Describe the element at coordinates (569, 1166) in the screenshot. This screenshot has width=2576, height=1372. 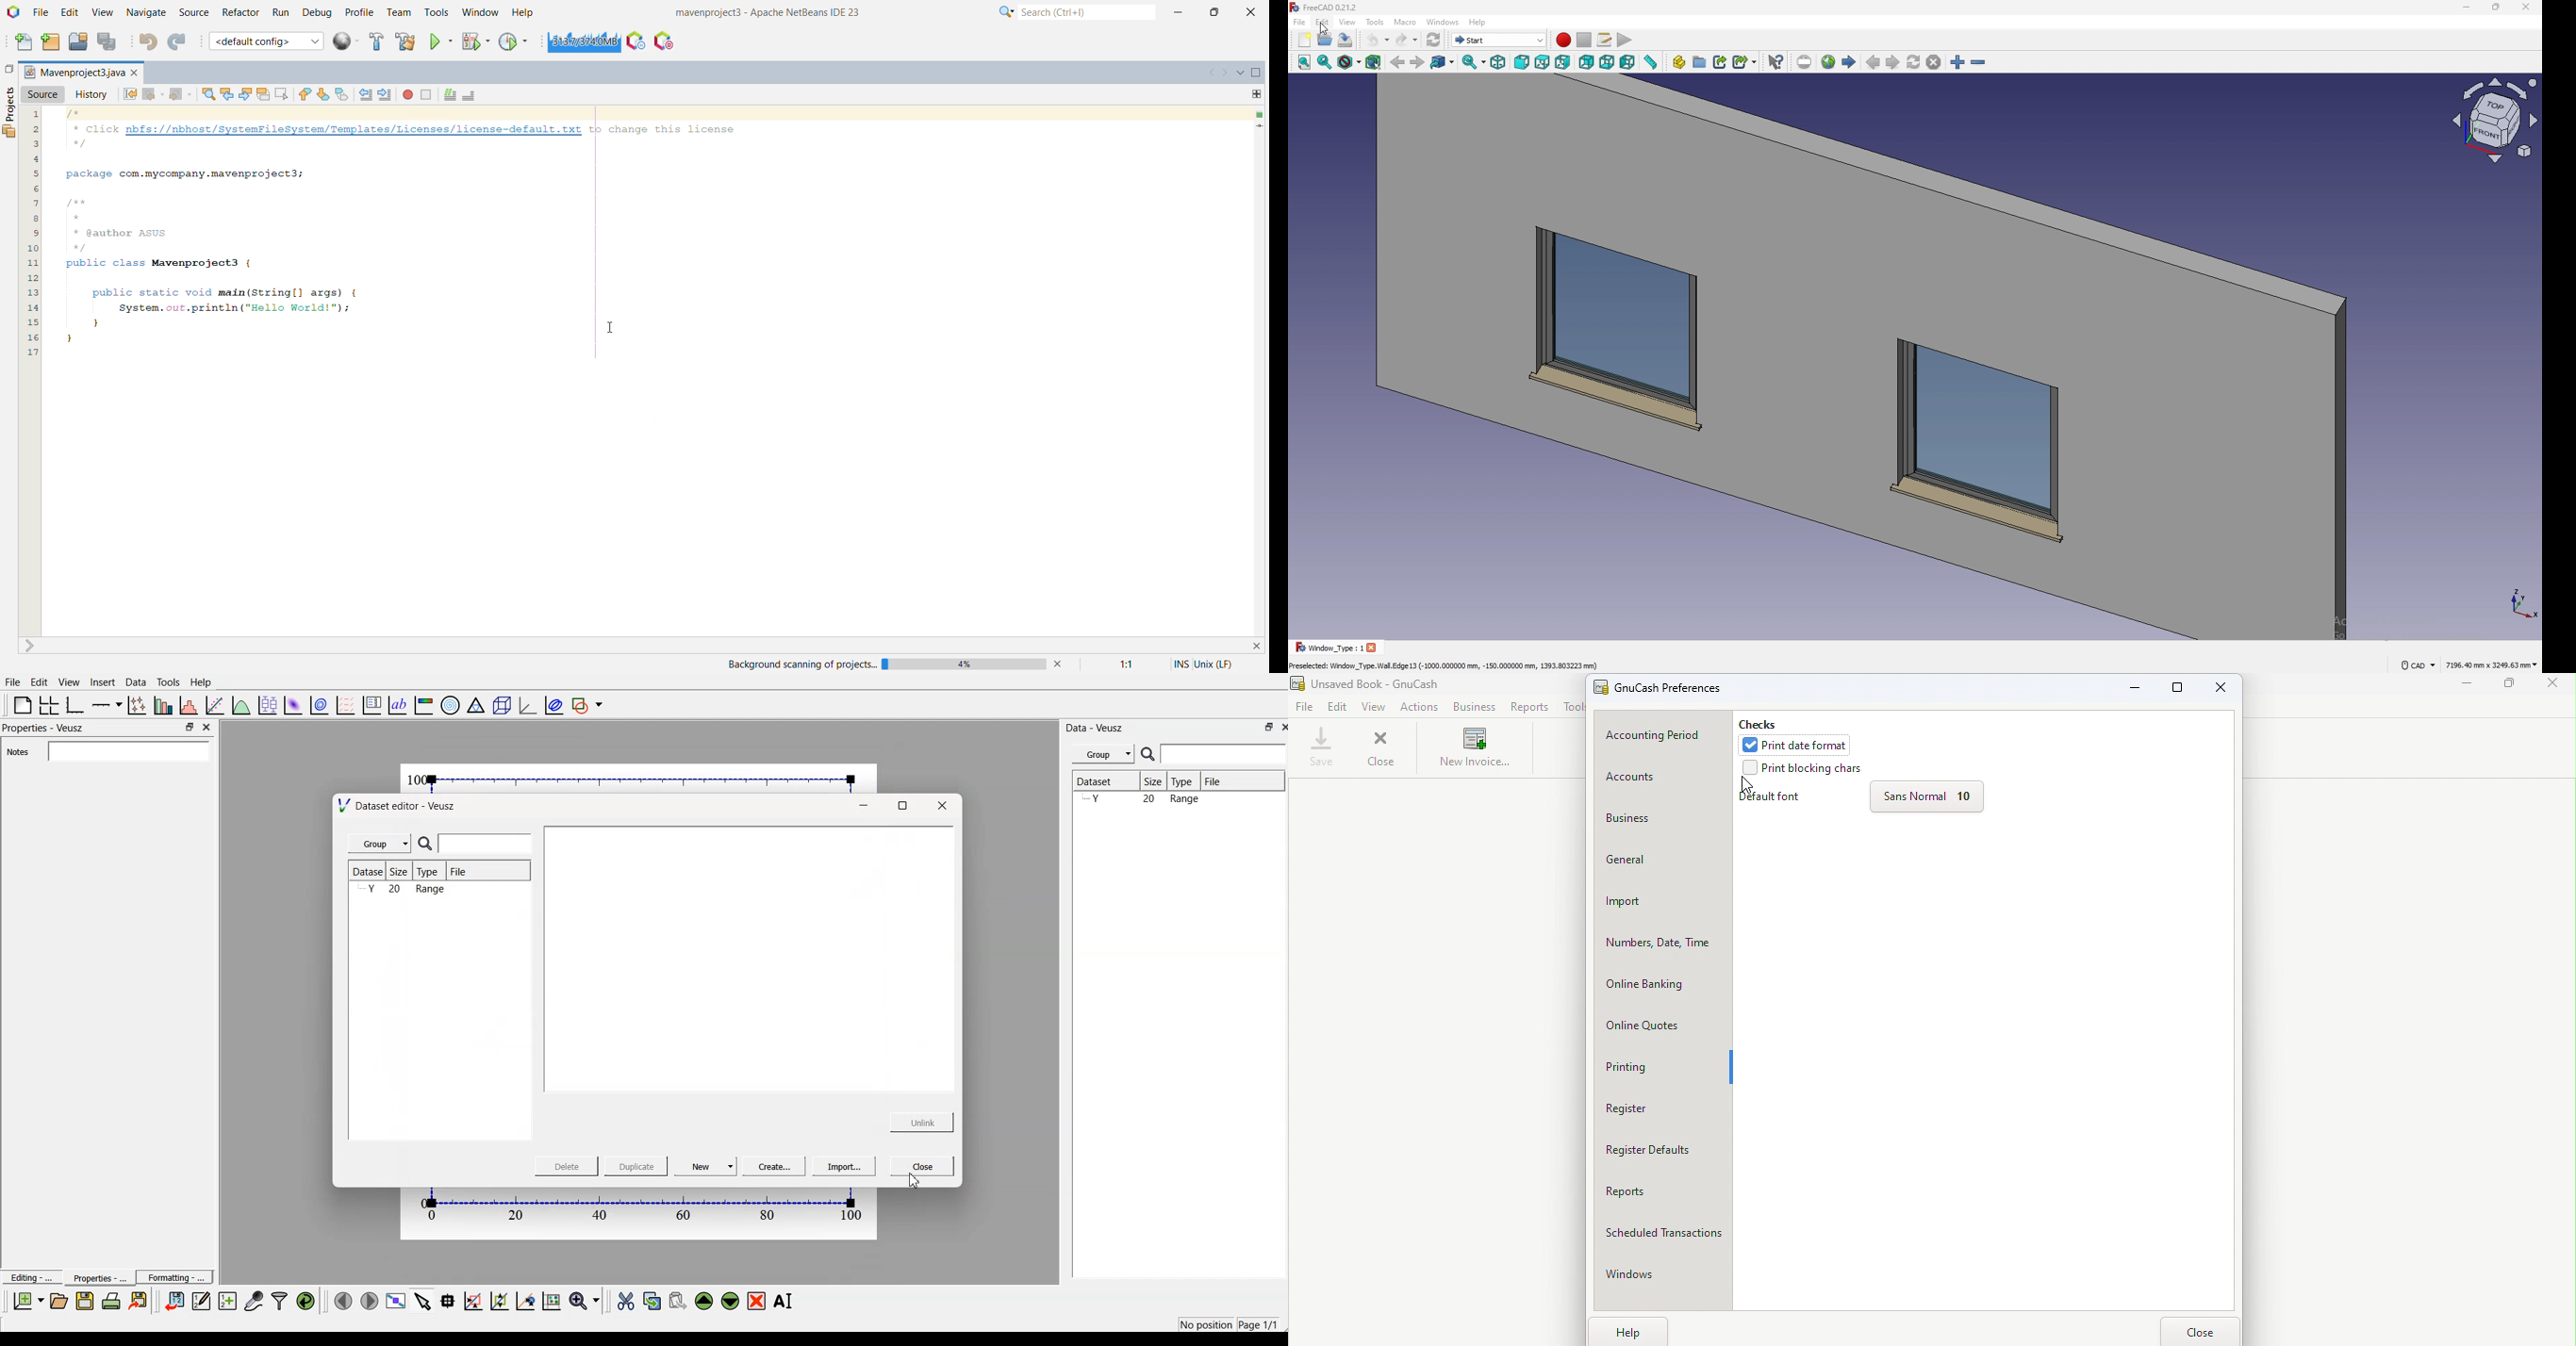
I see `Delete` at that location.